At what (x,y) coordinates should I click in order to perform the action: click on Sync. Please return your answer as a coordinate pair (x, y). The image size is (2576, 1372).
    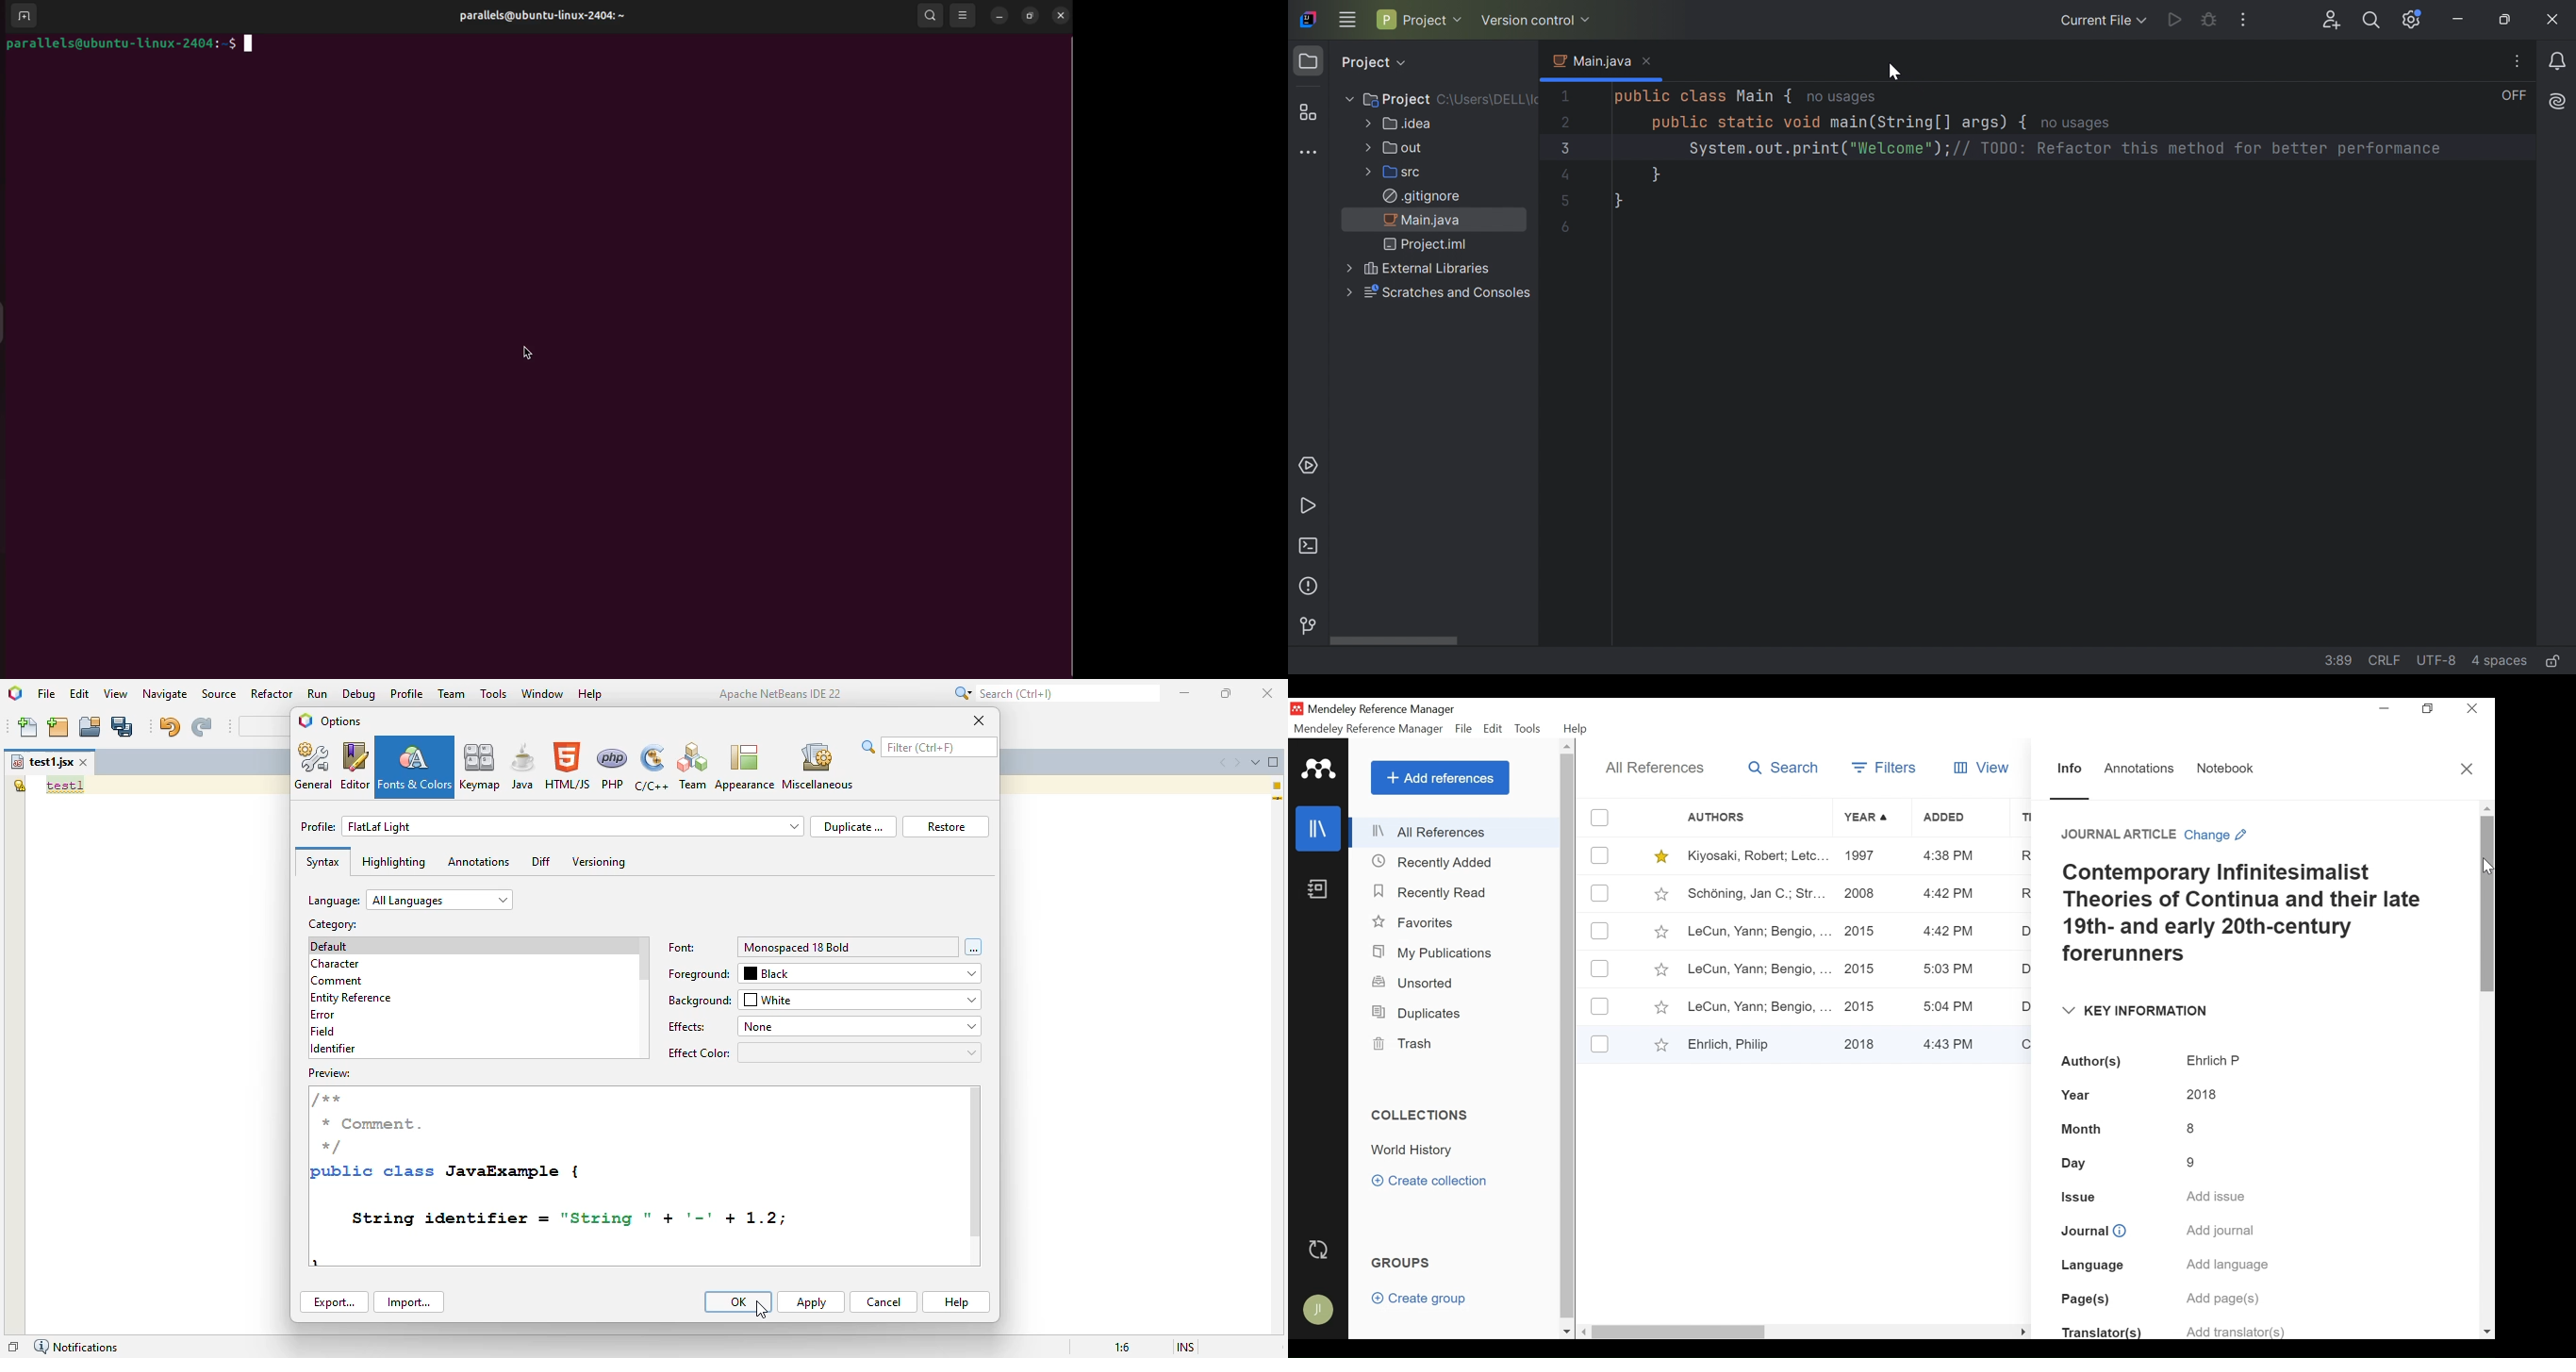
    Looking at the image, I should click on (1319, 1249).